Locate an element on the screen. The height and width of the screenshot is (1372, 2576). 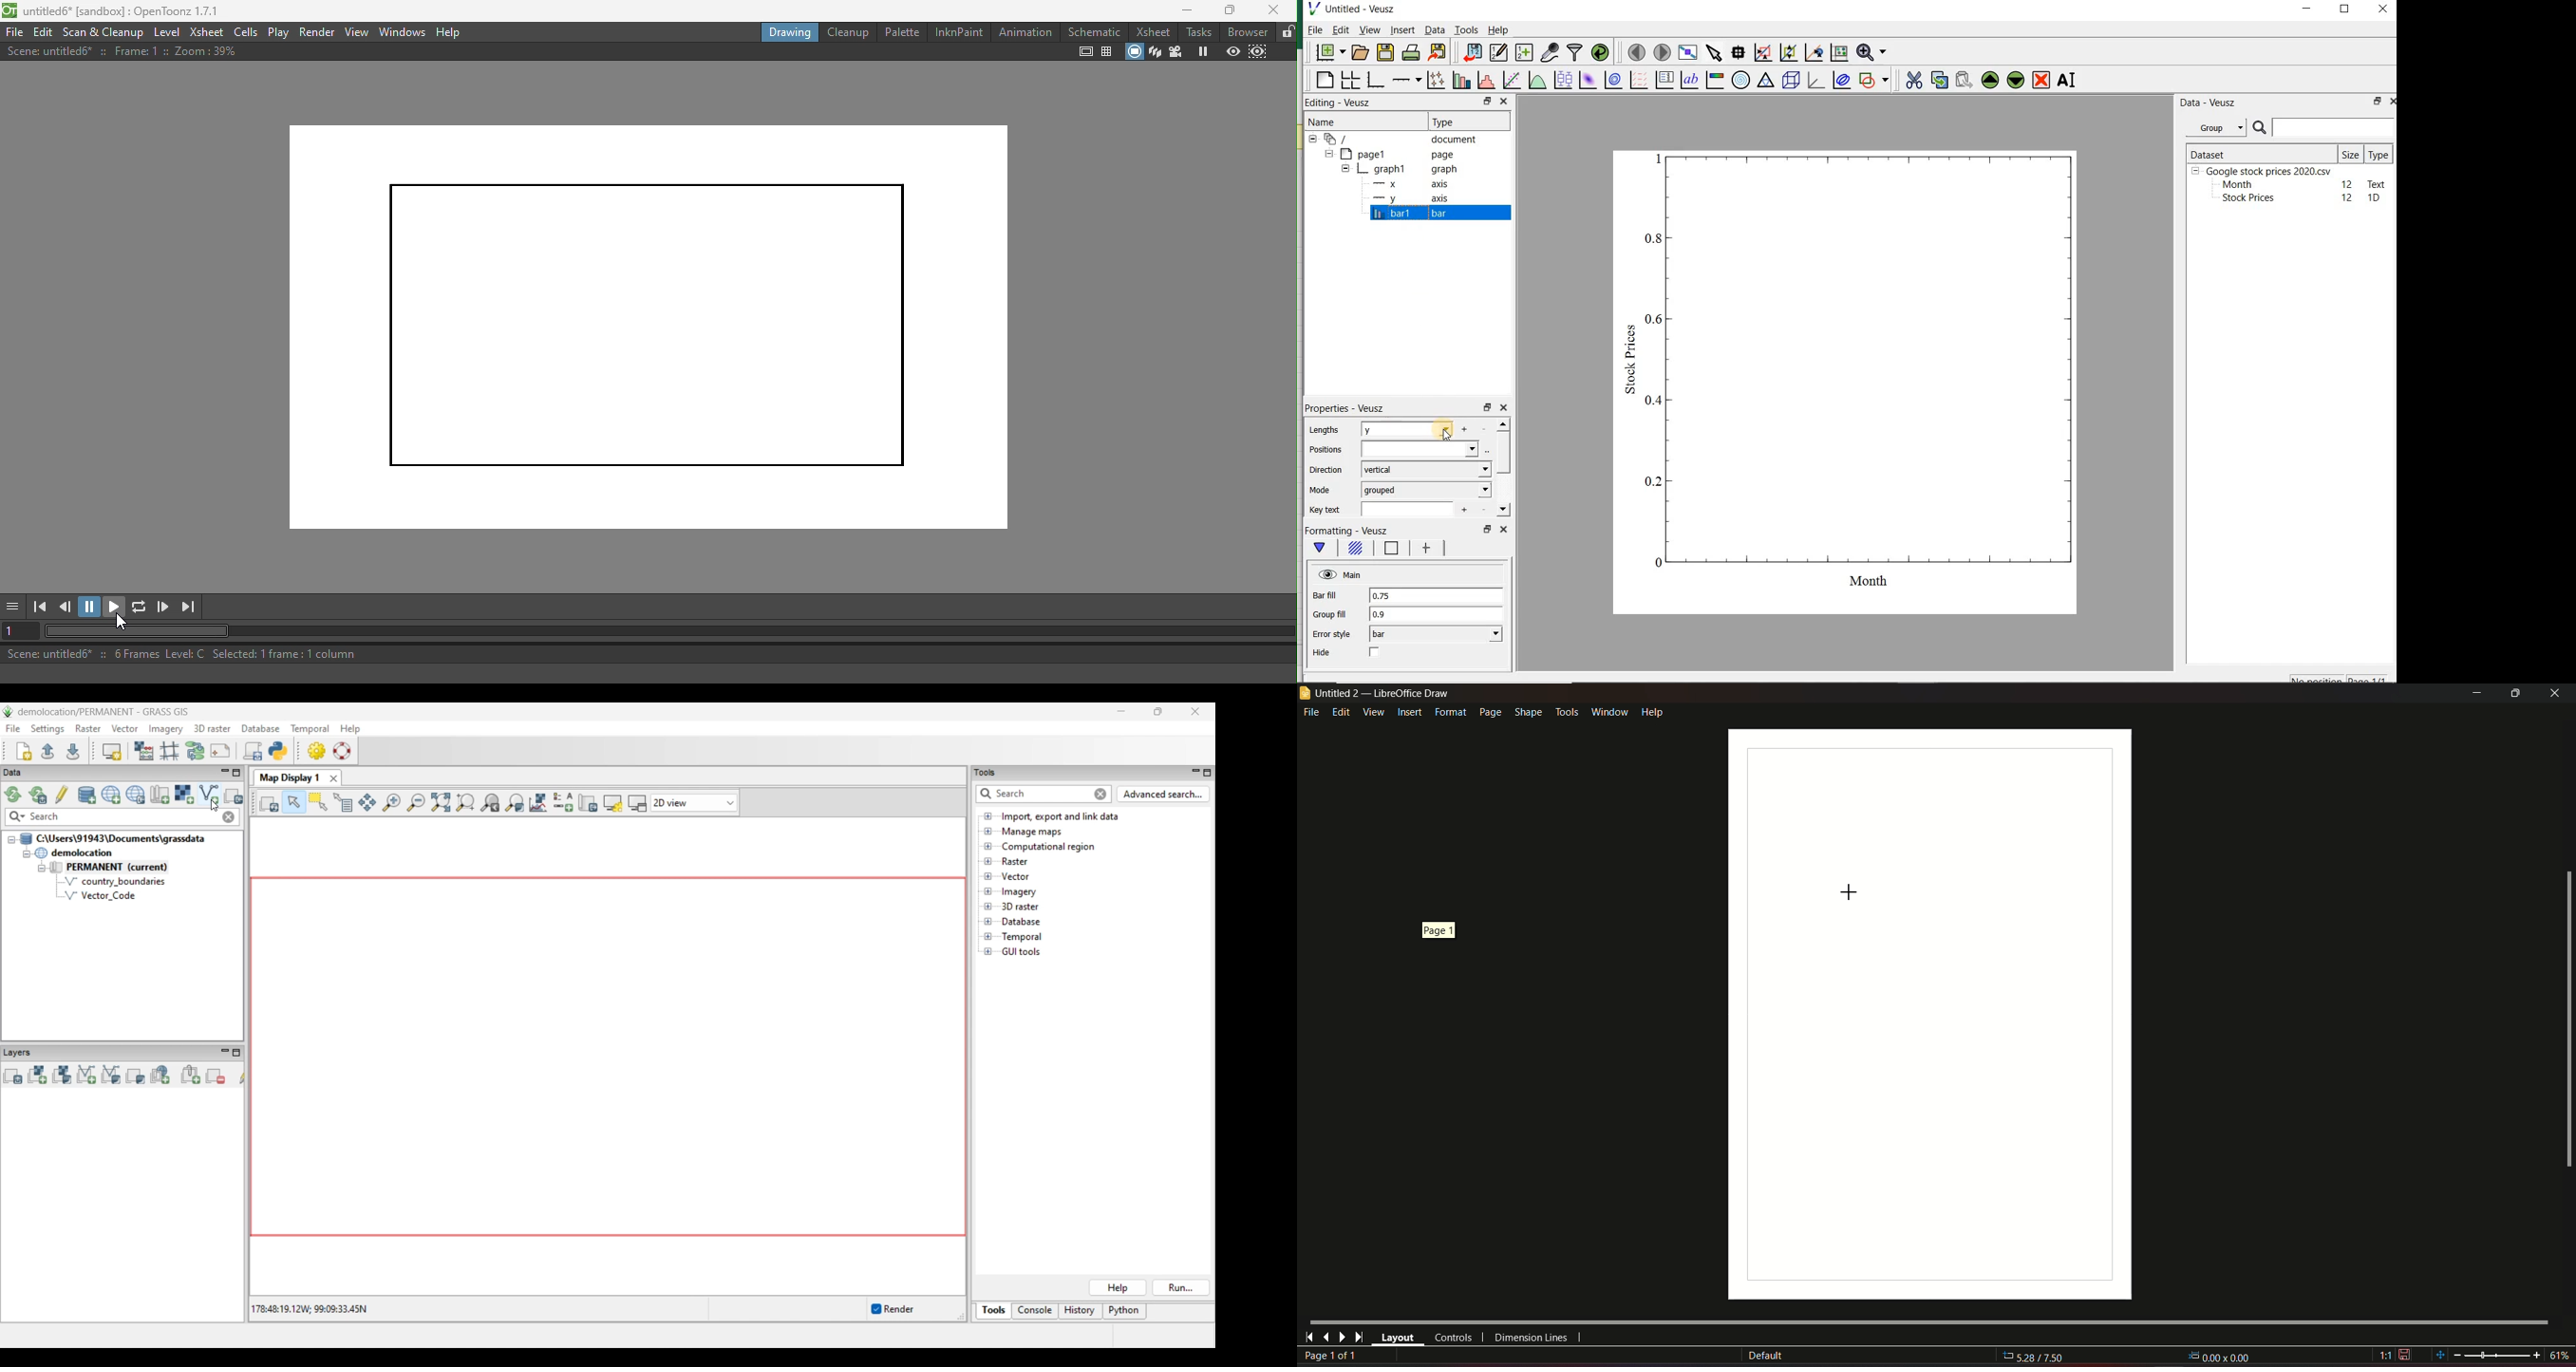
last page is located at coordinates (1358, 1338).